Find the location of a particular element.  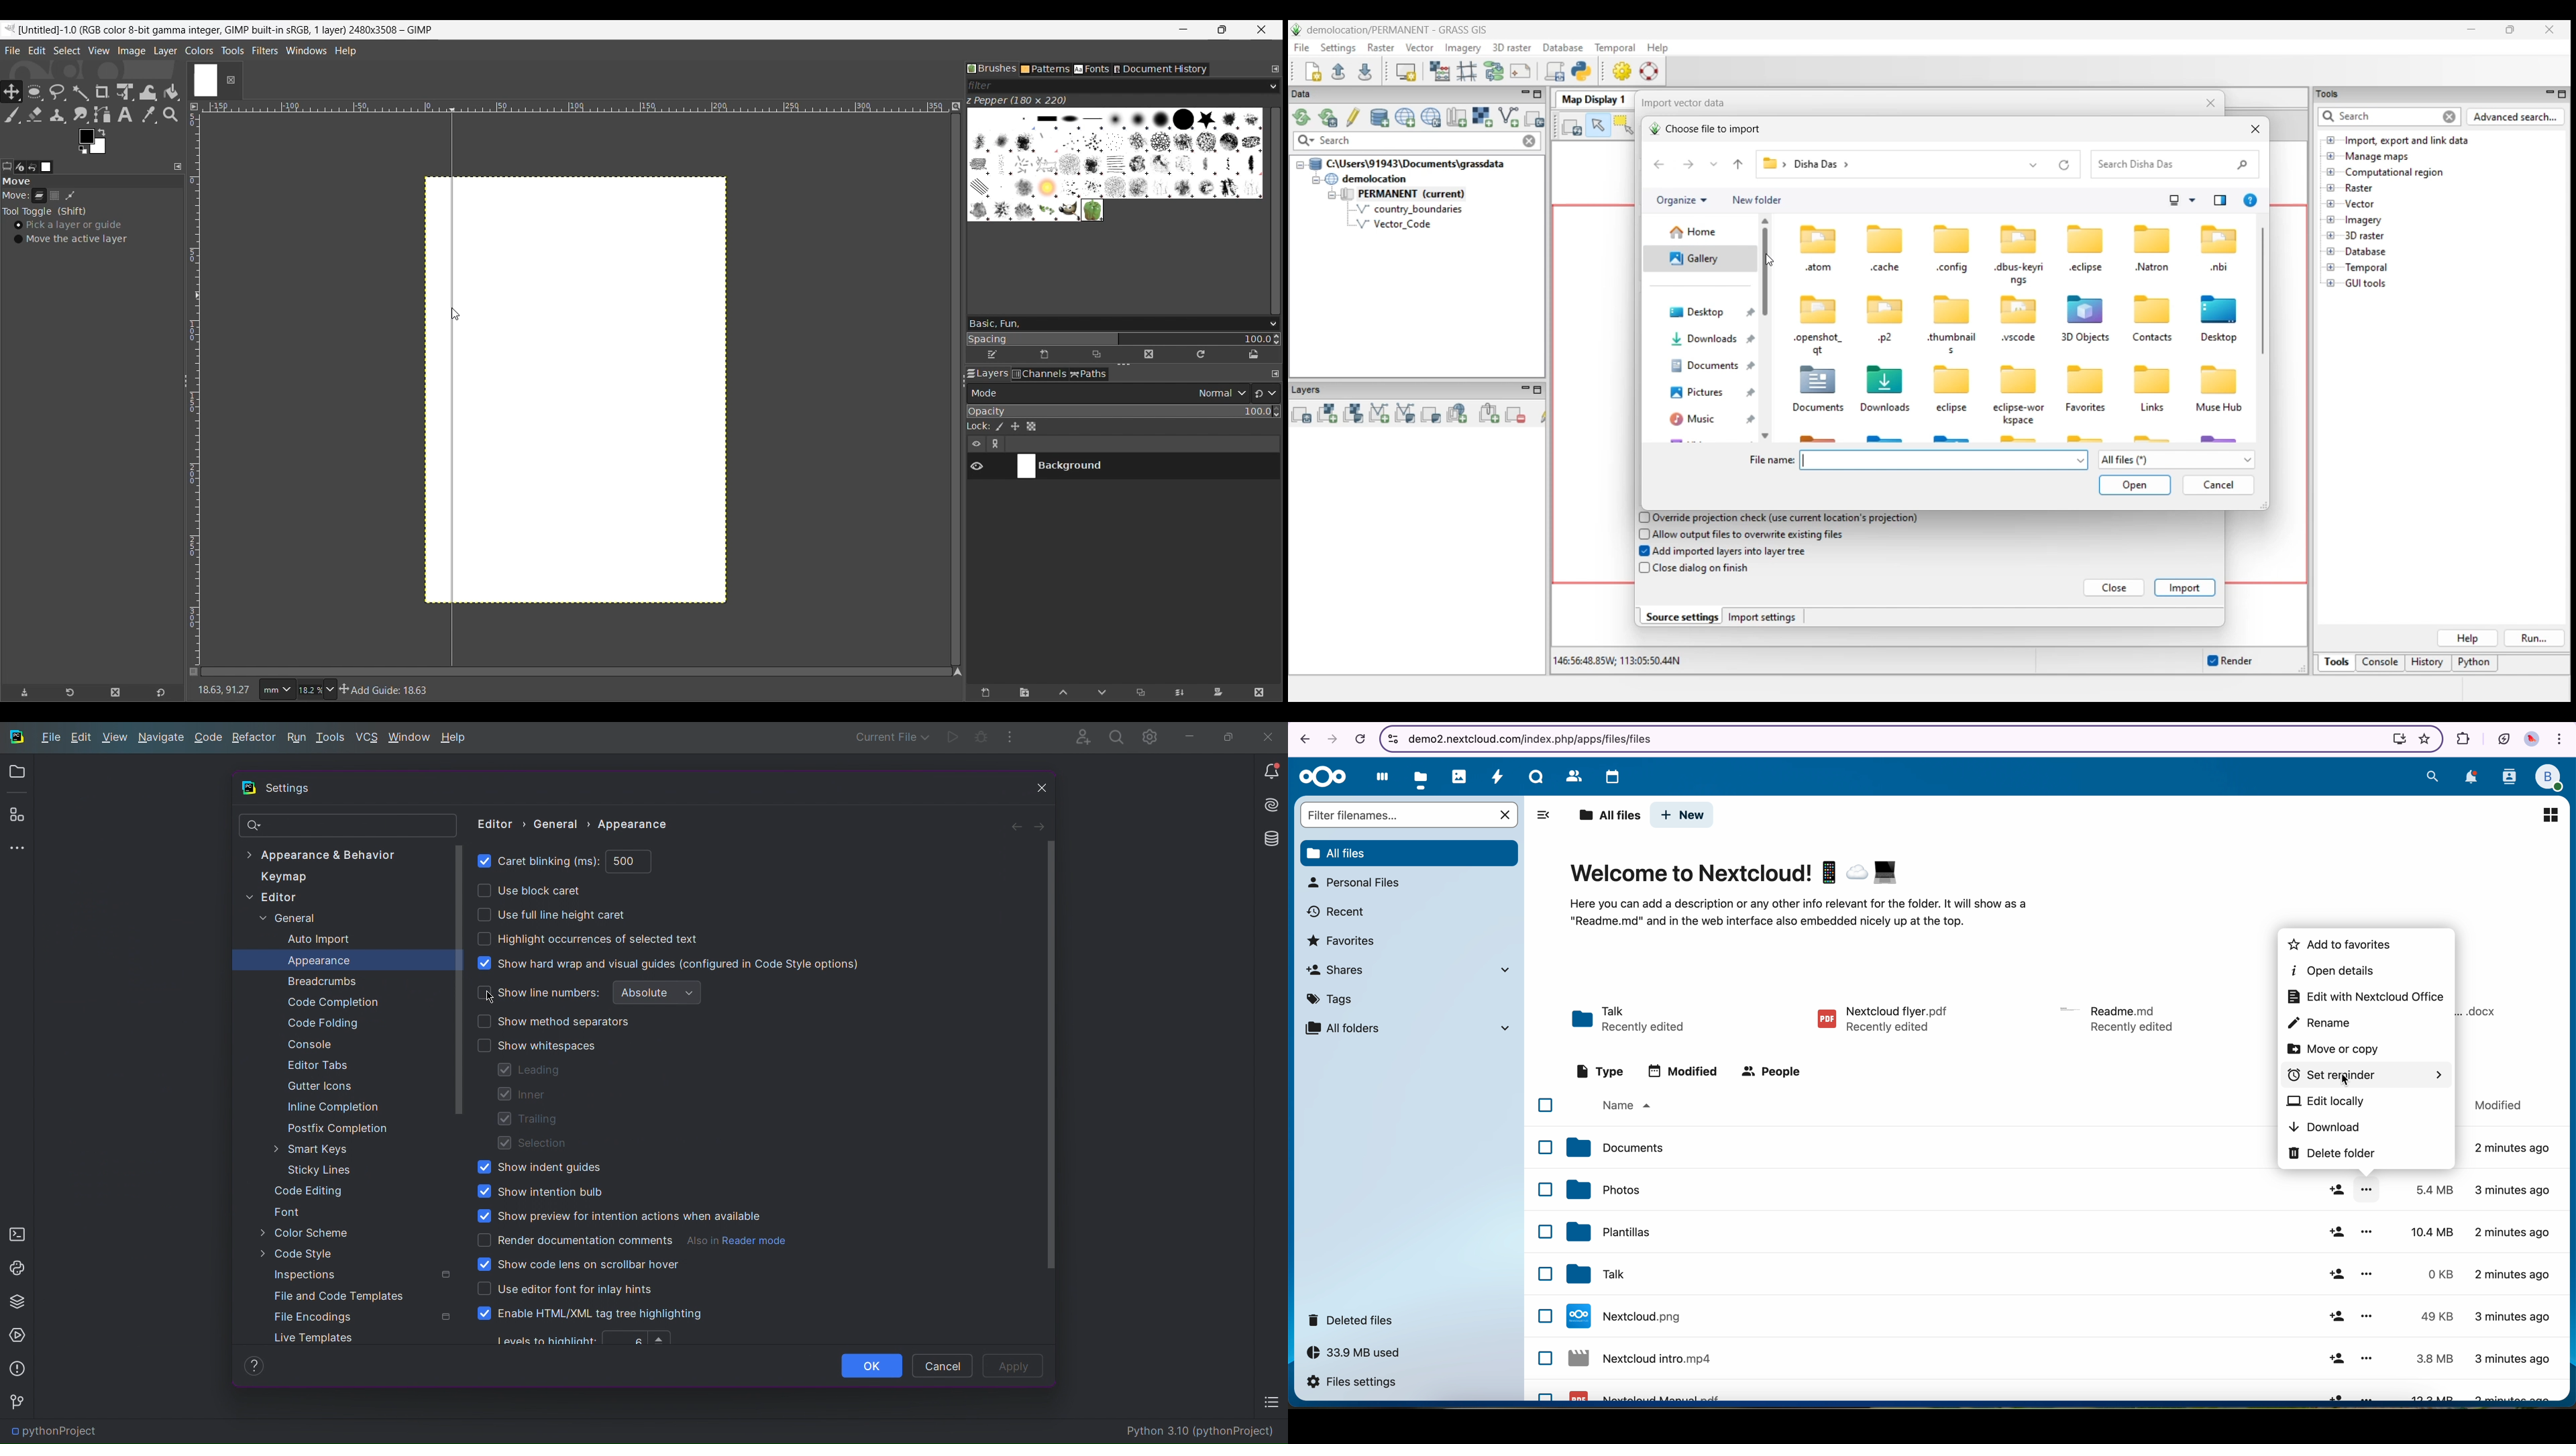

Postfix Completion is located at coordinates (339, 1127).